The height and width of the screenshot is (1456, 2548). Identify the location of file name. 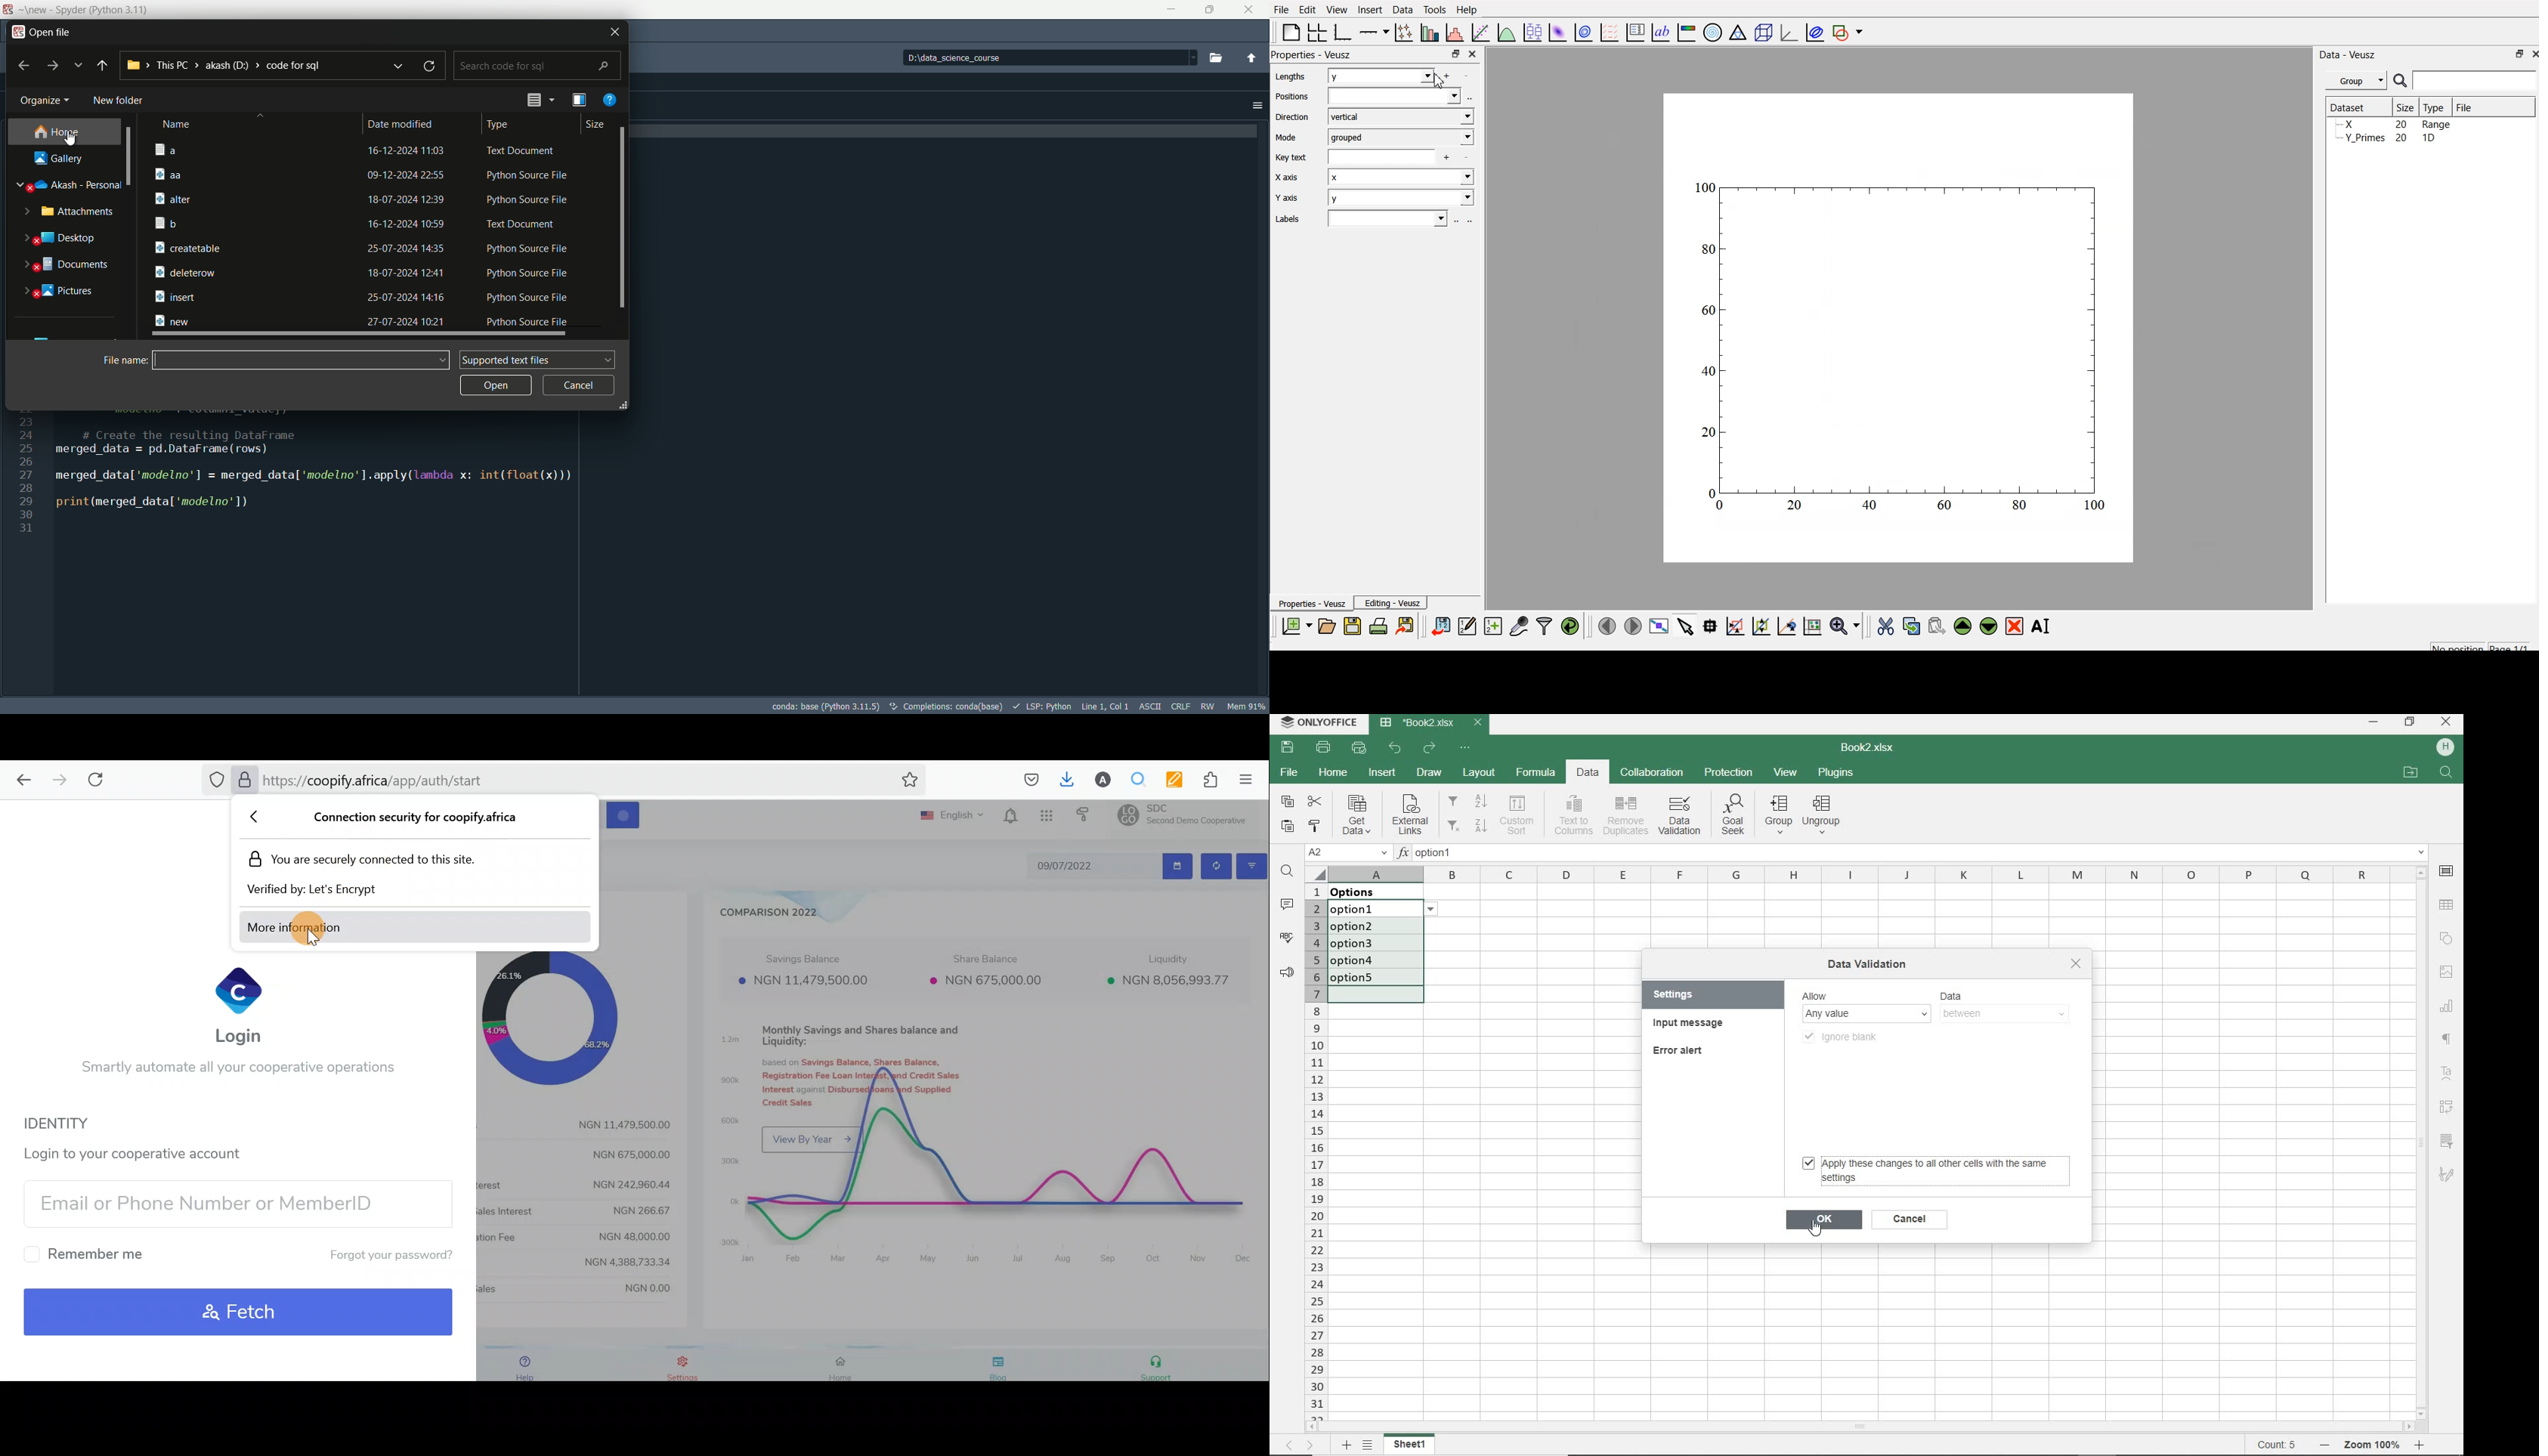
(246, 296).